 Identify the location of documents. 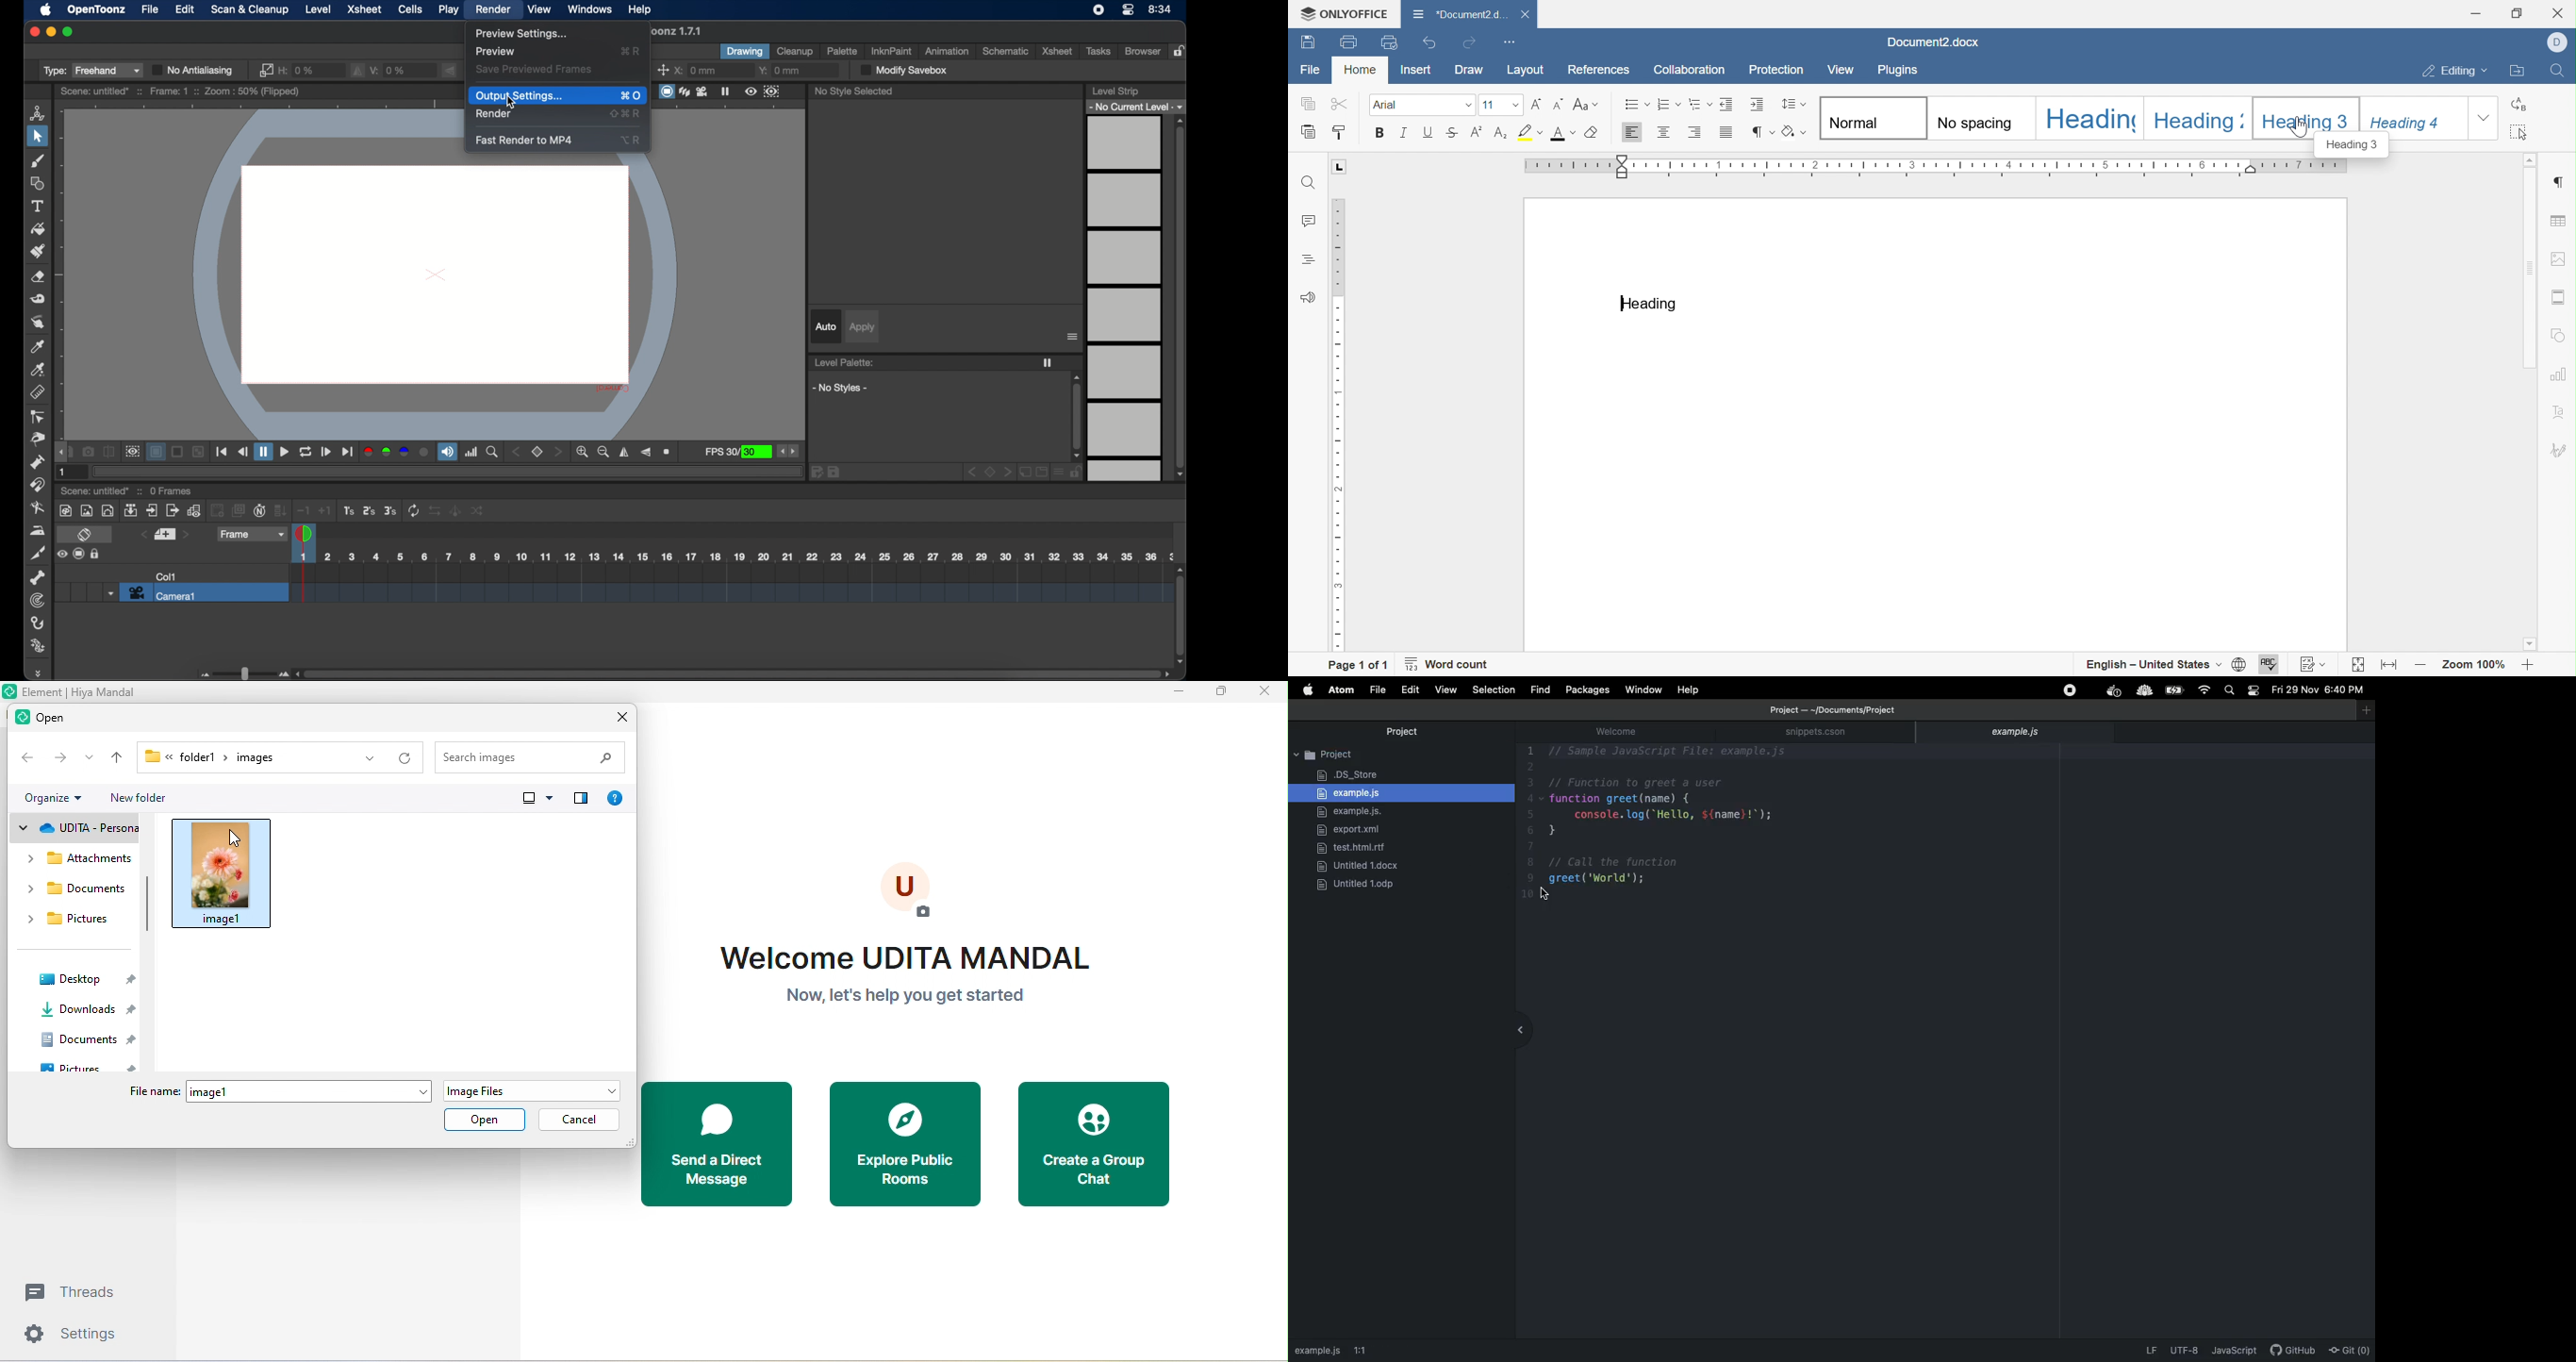
(85, 1039).